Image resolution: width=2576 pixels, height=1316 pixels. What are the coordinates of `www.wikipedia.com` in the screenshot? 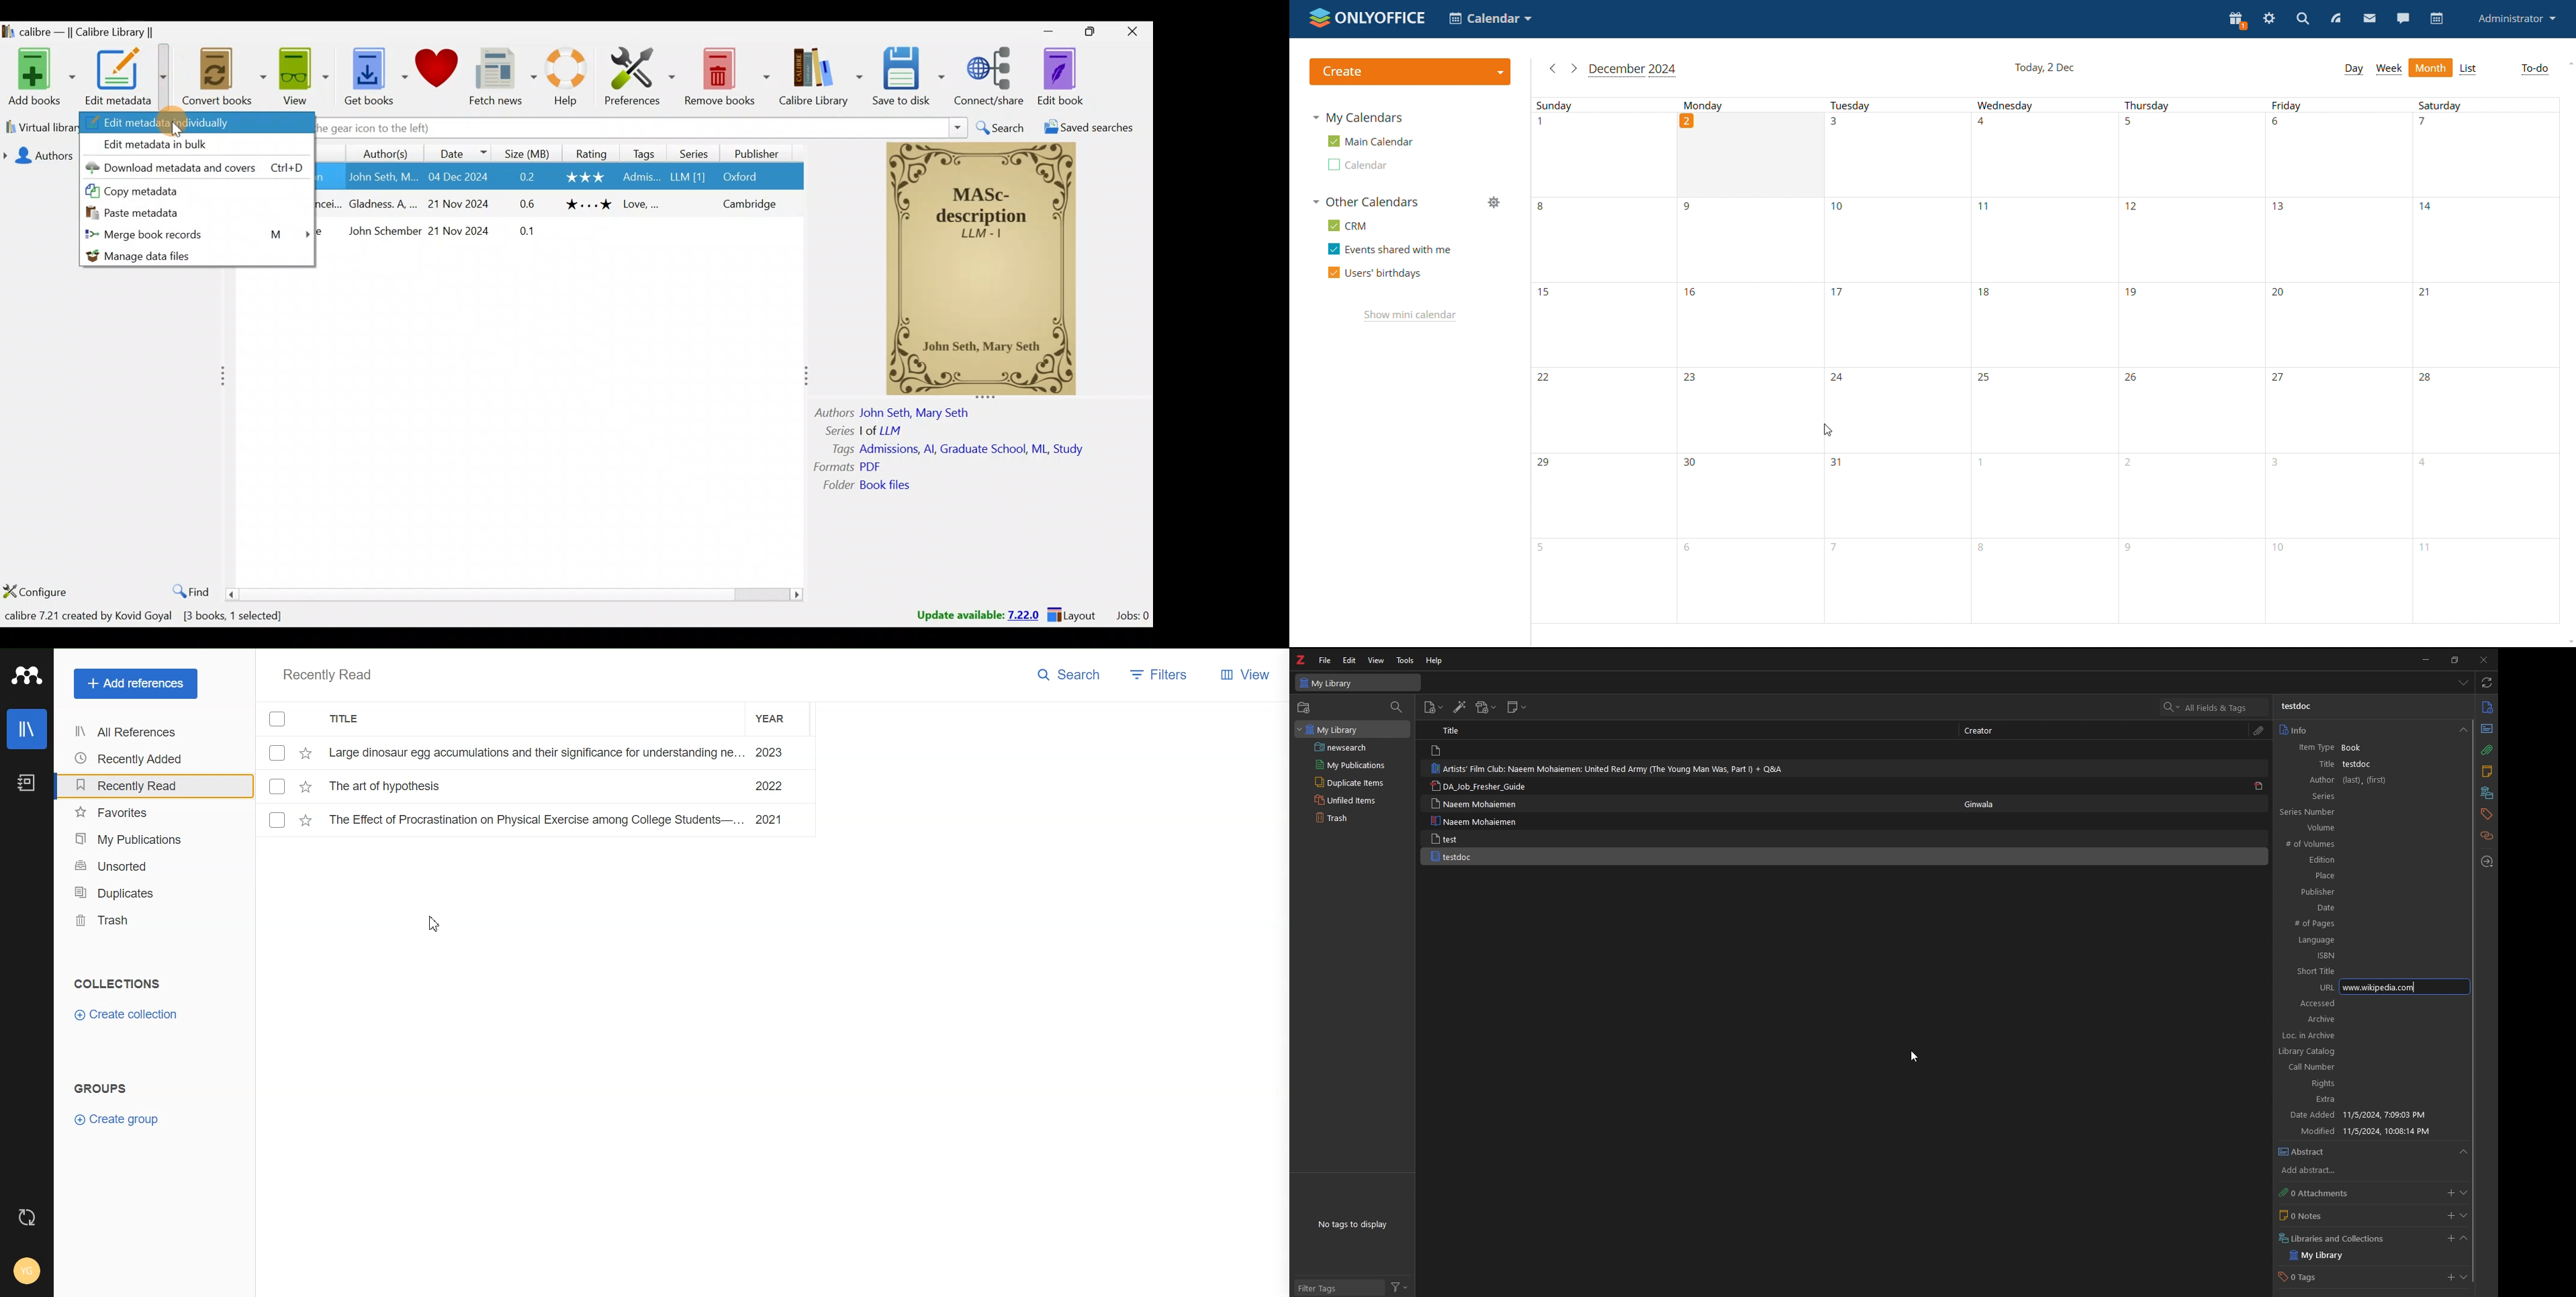 It's located at (2404, 987).